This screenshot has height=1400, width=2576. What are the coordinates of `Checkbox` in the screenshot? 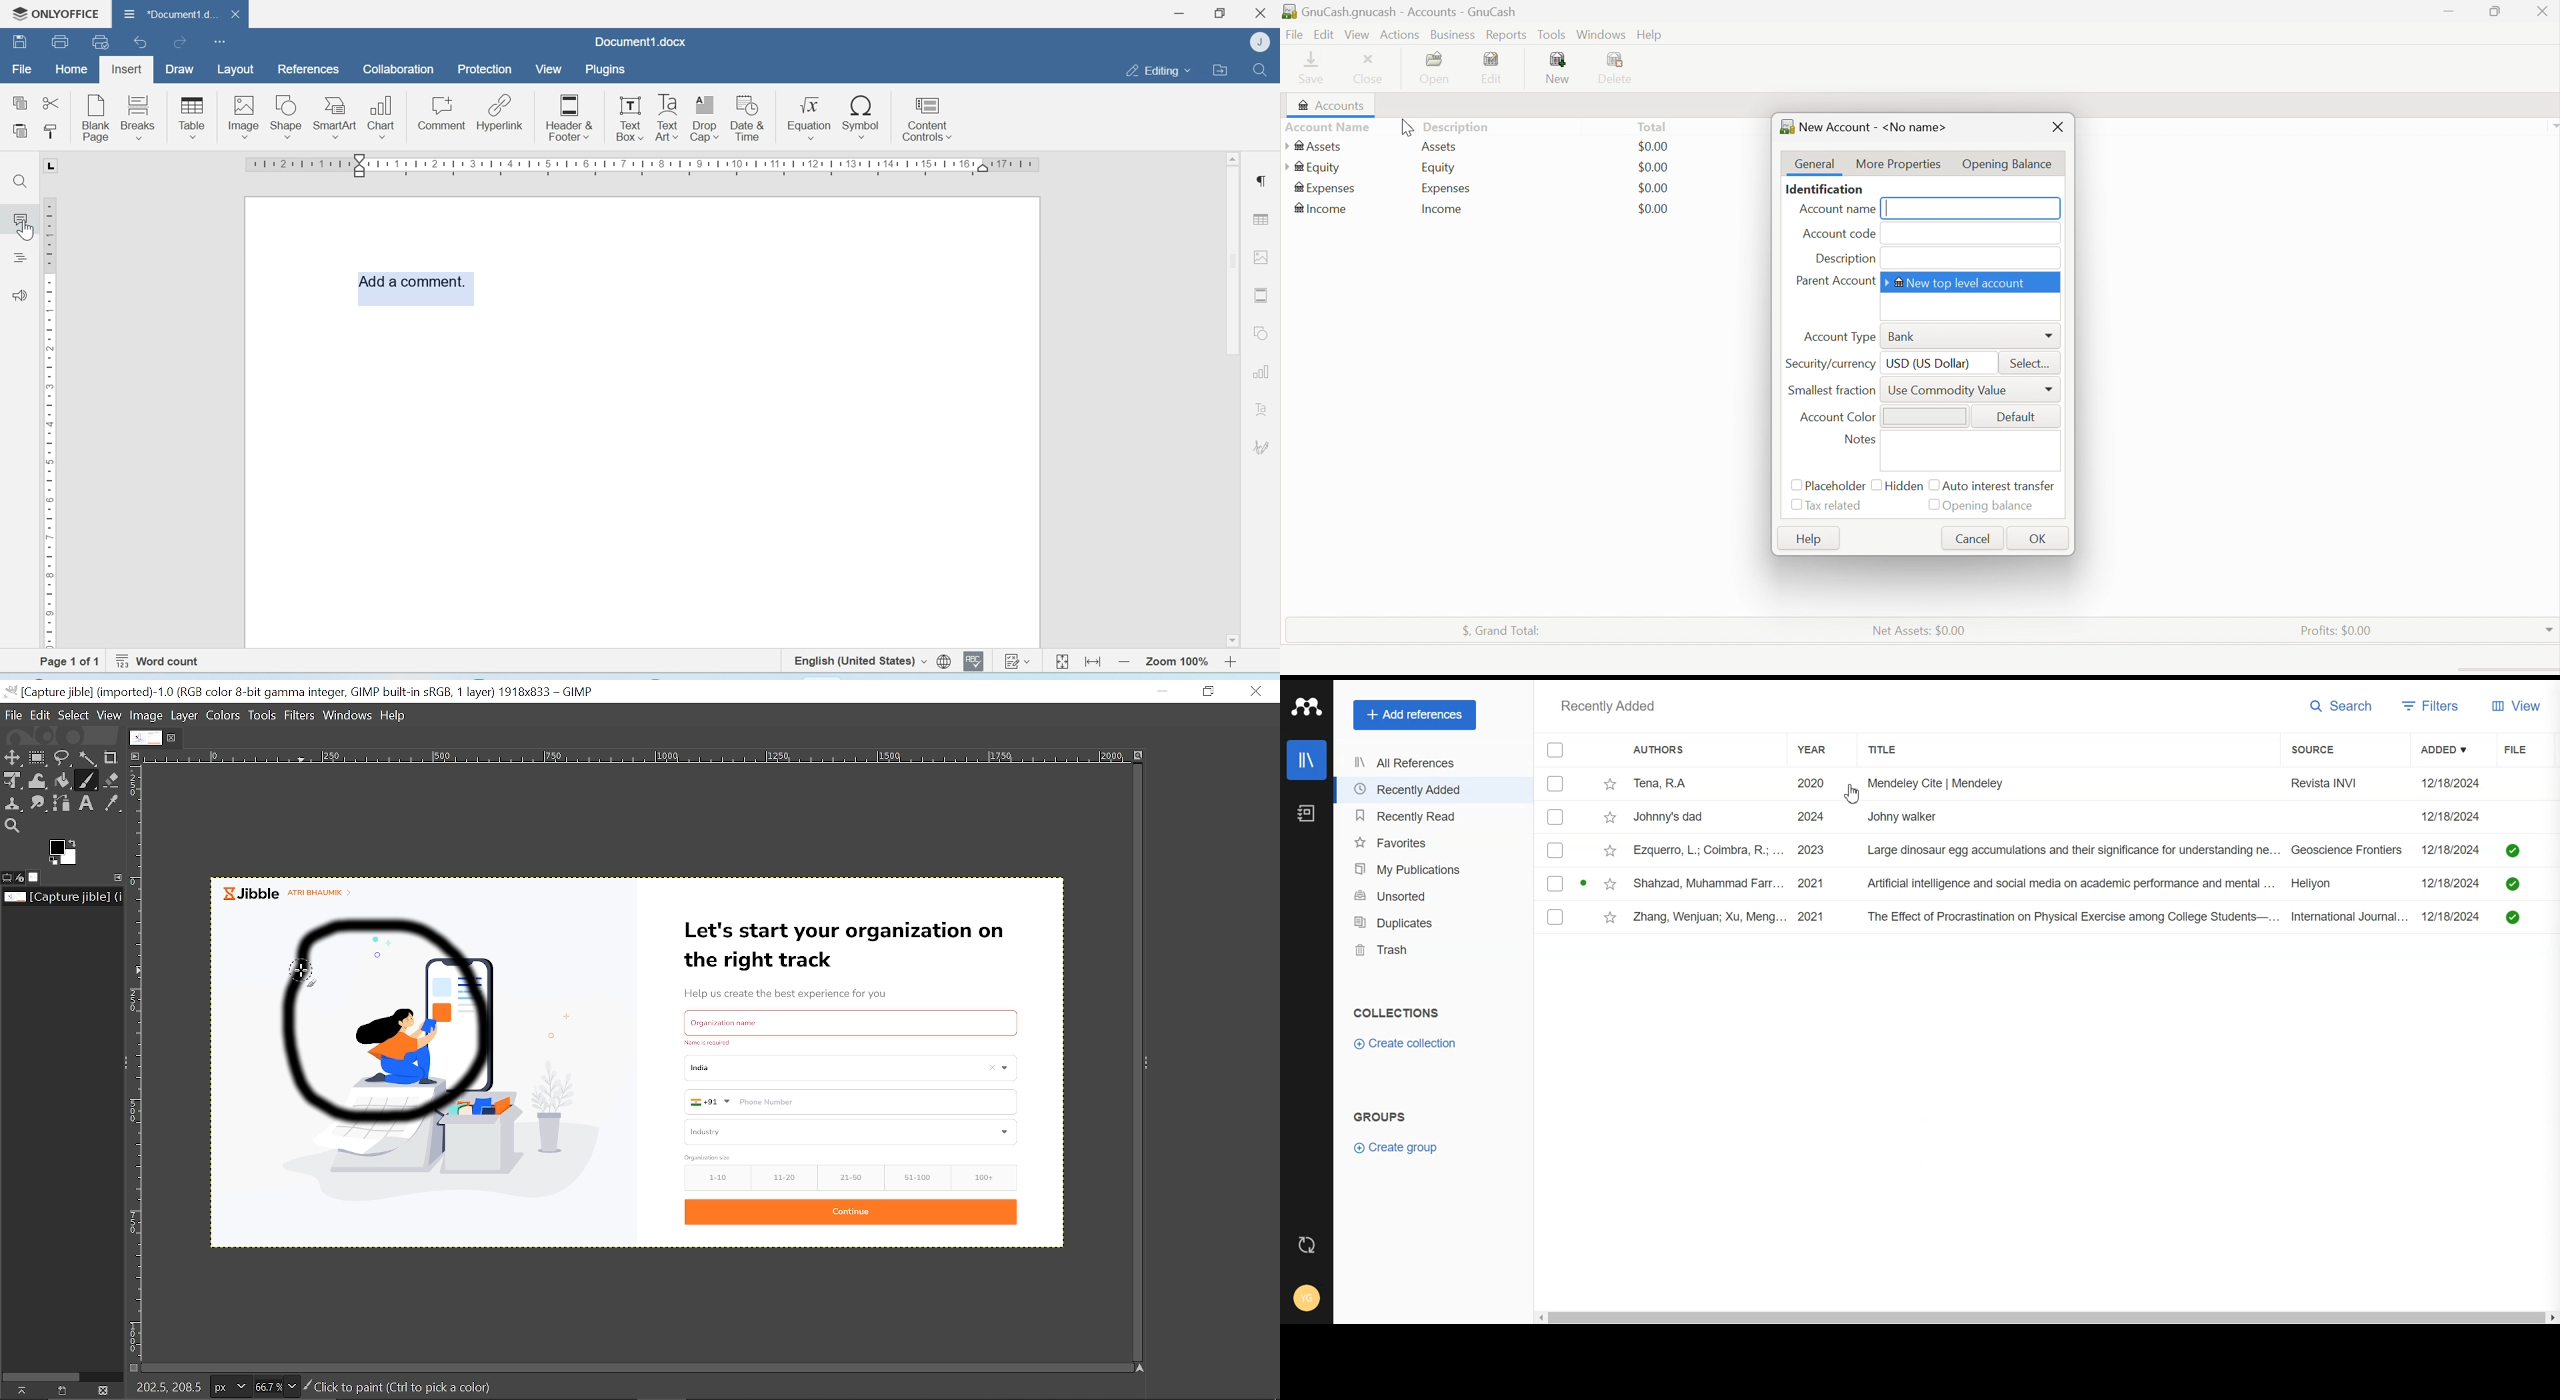 It's located at (1932, 486).